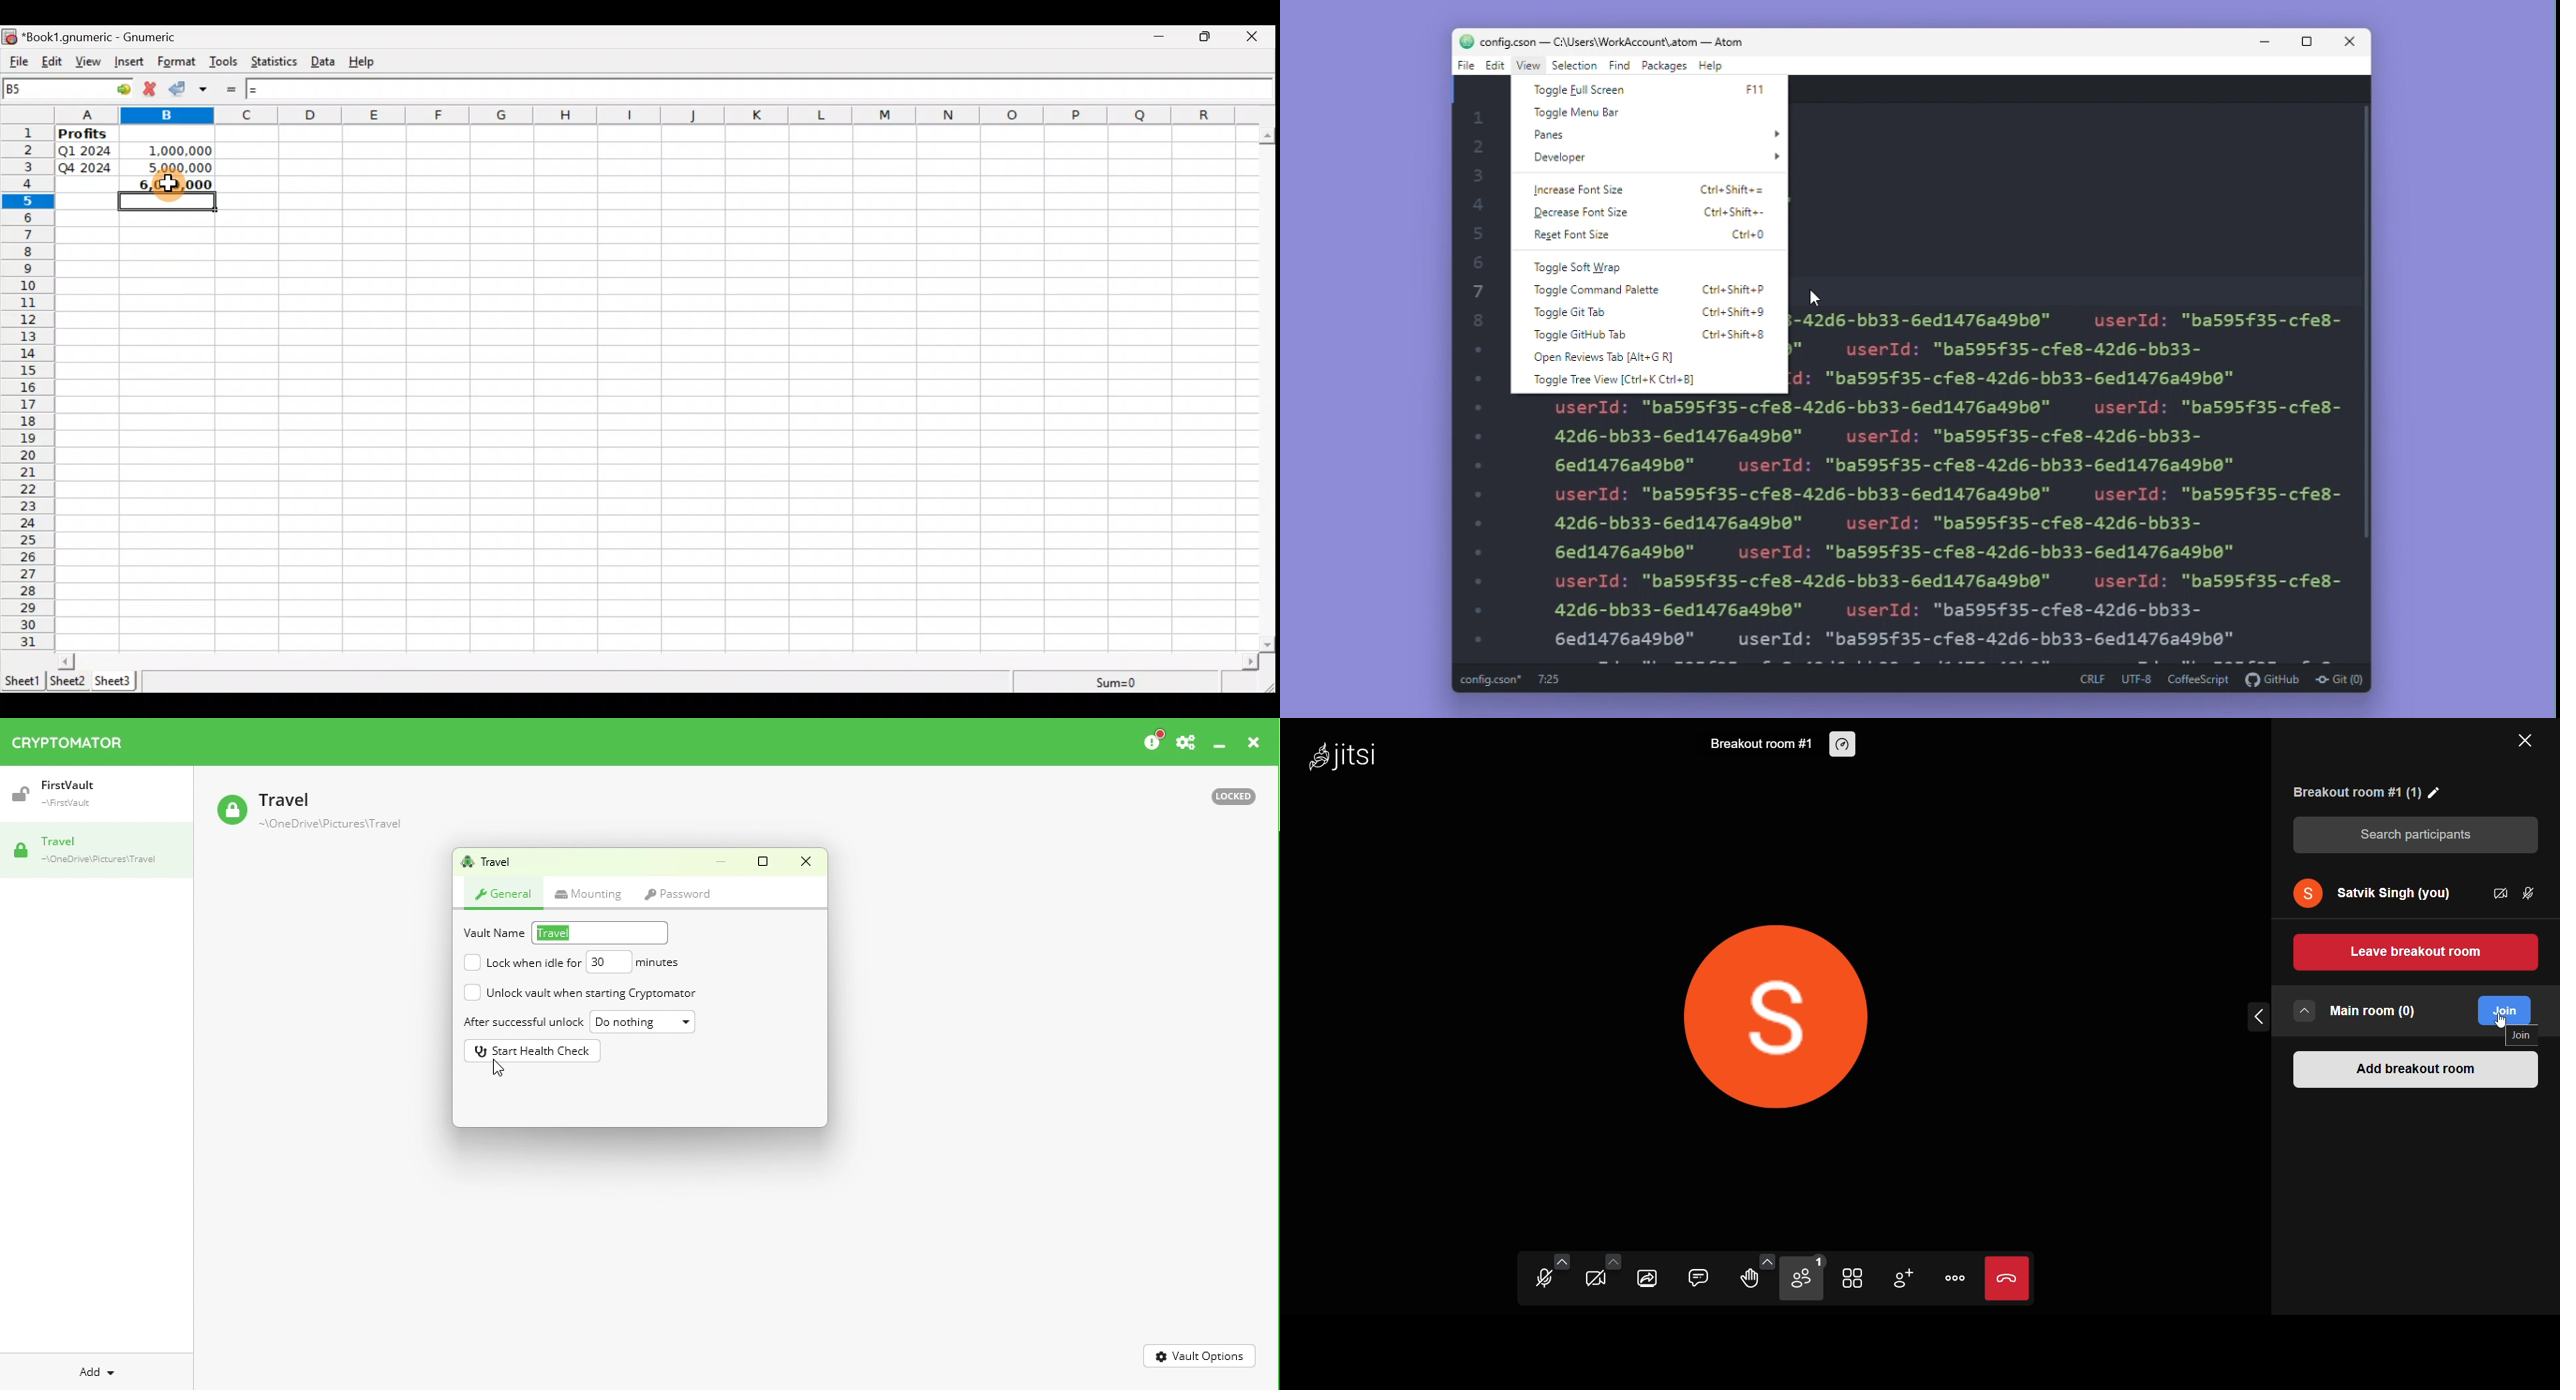  Describe the element at coordinates (1228, 798) in the screenshot. I see `Locked` at that location.